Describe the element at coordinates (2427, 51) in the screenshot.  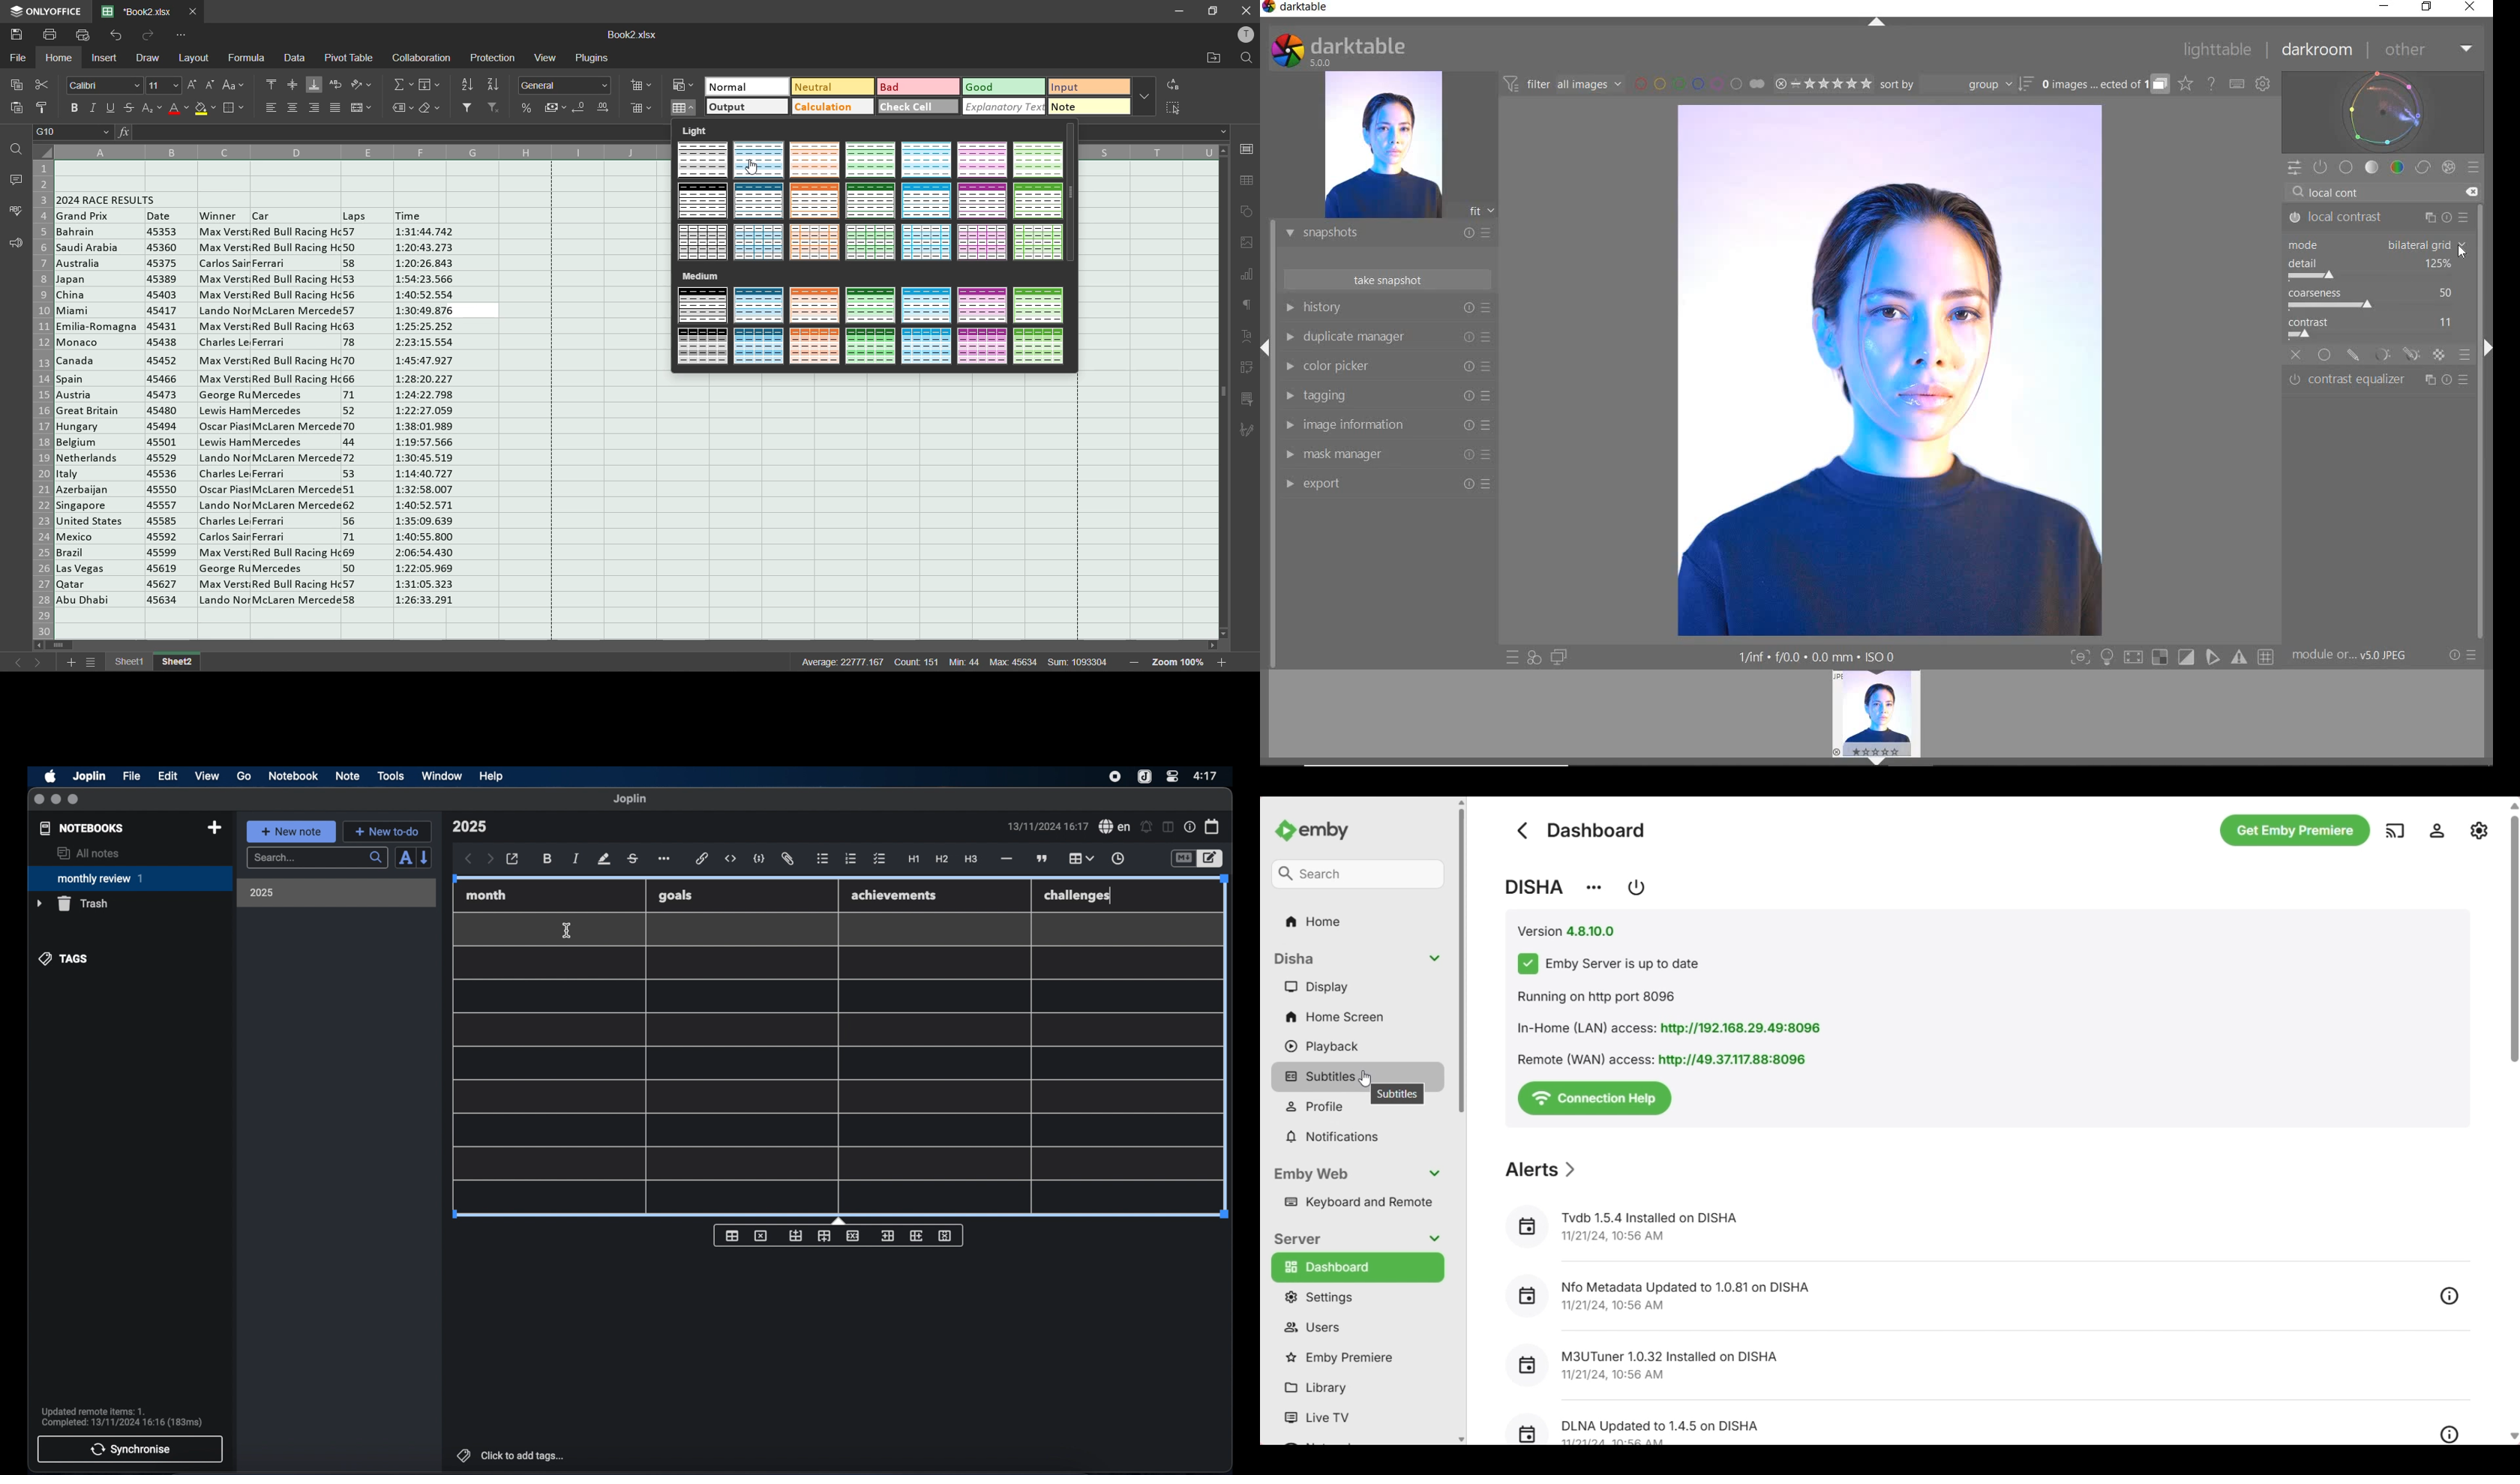
I see `OTHER` at that location.